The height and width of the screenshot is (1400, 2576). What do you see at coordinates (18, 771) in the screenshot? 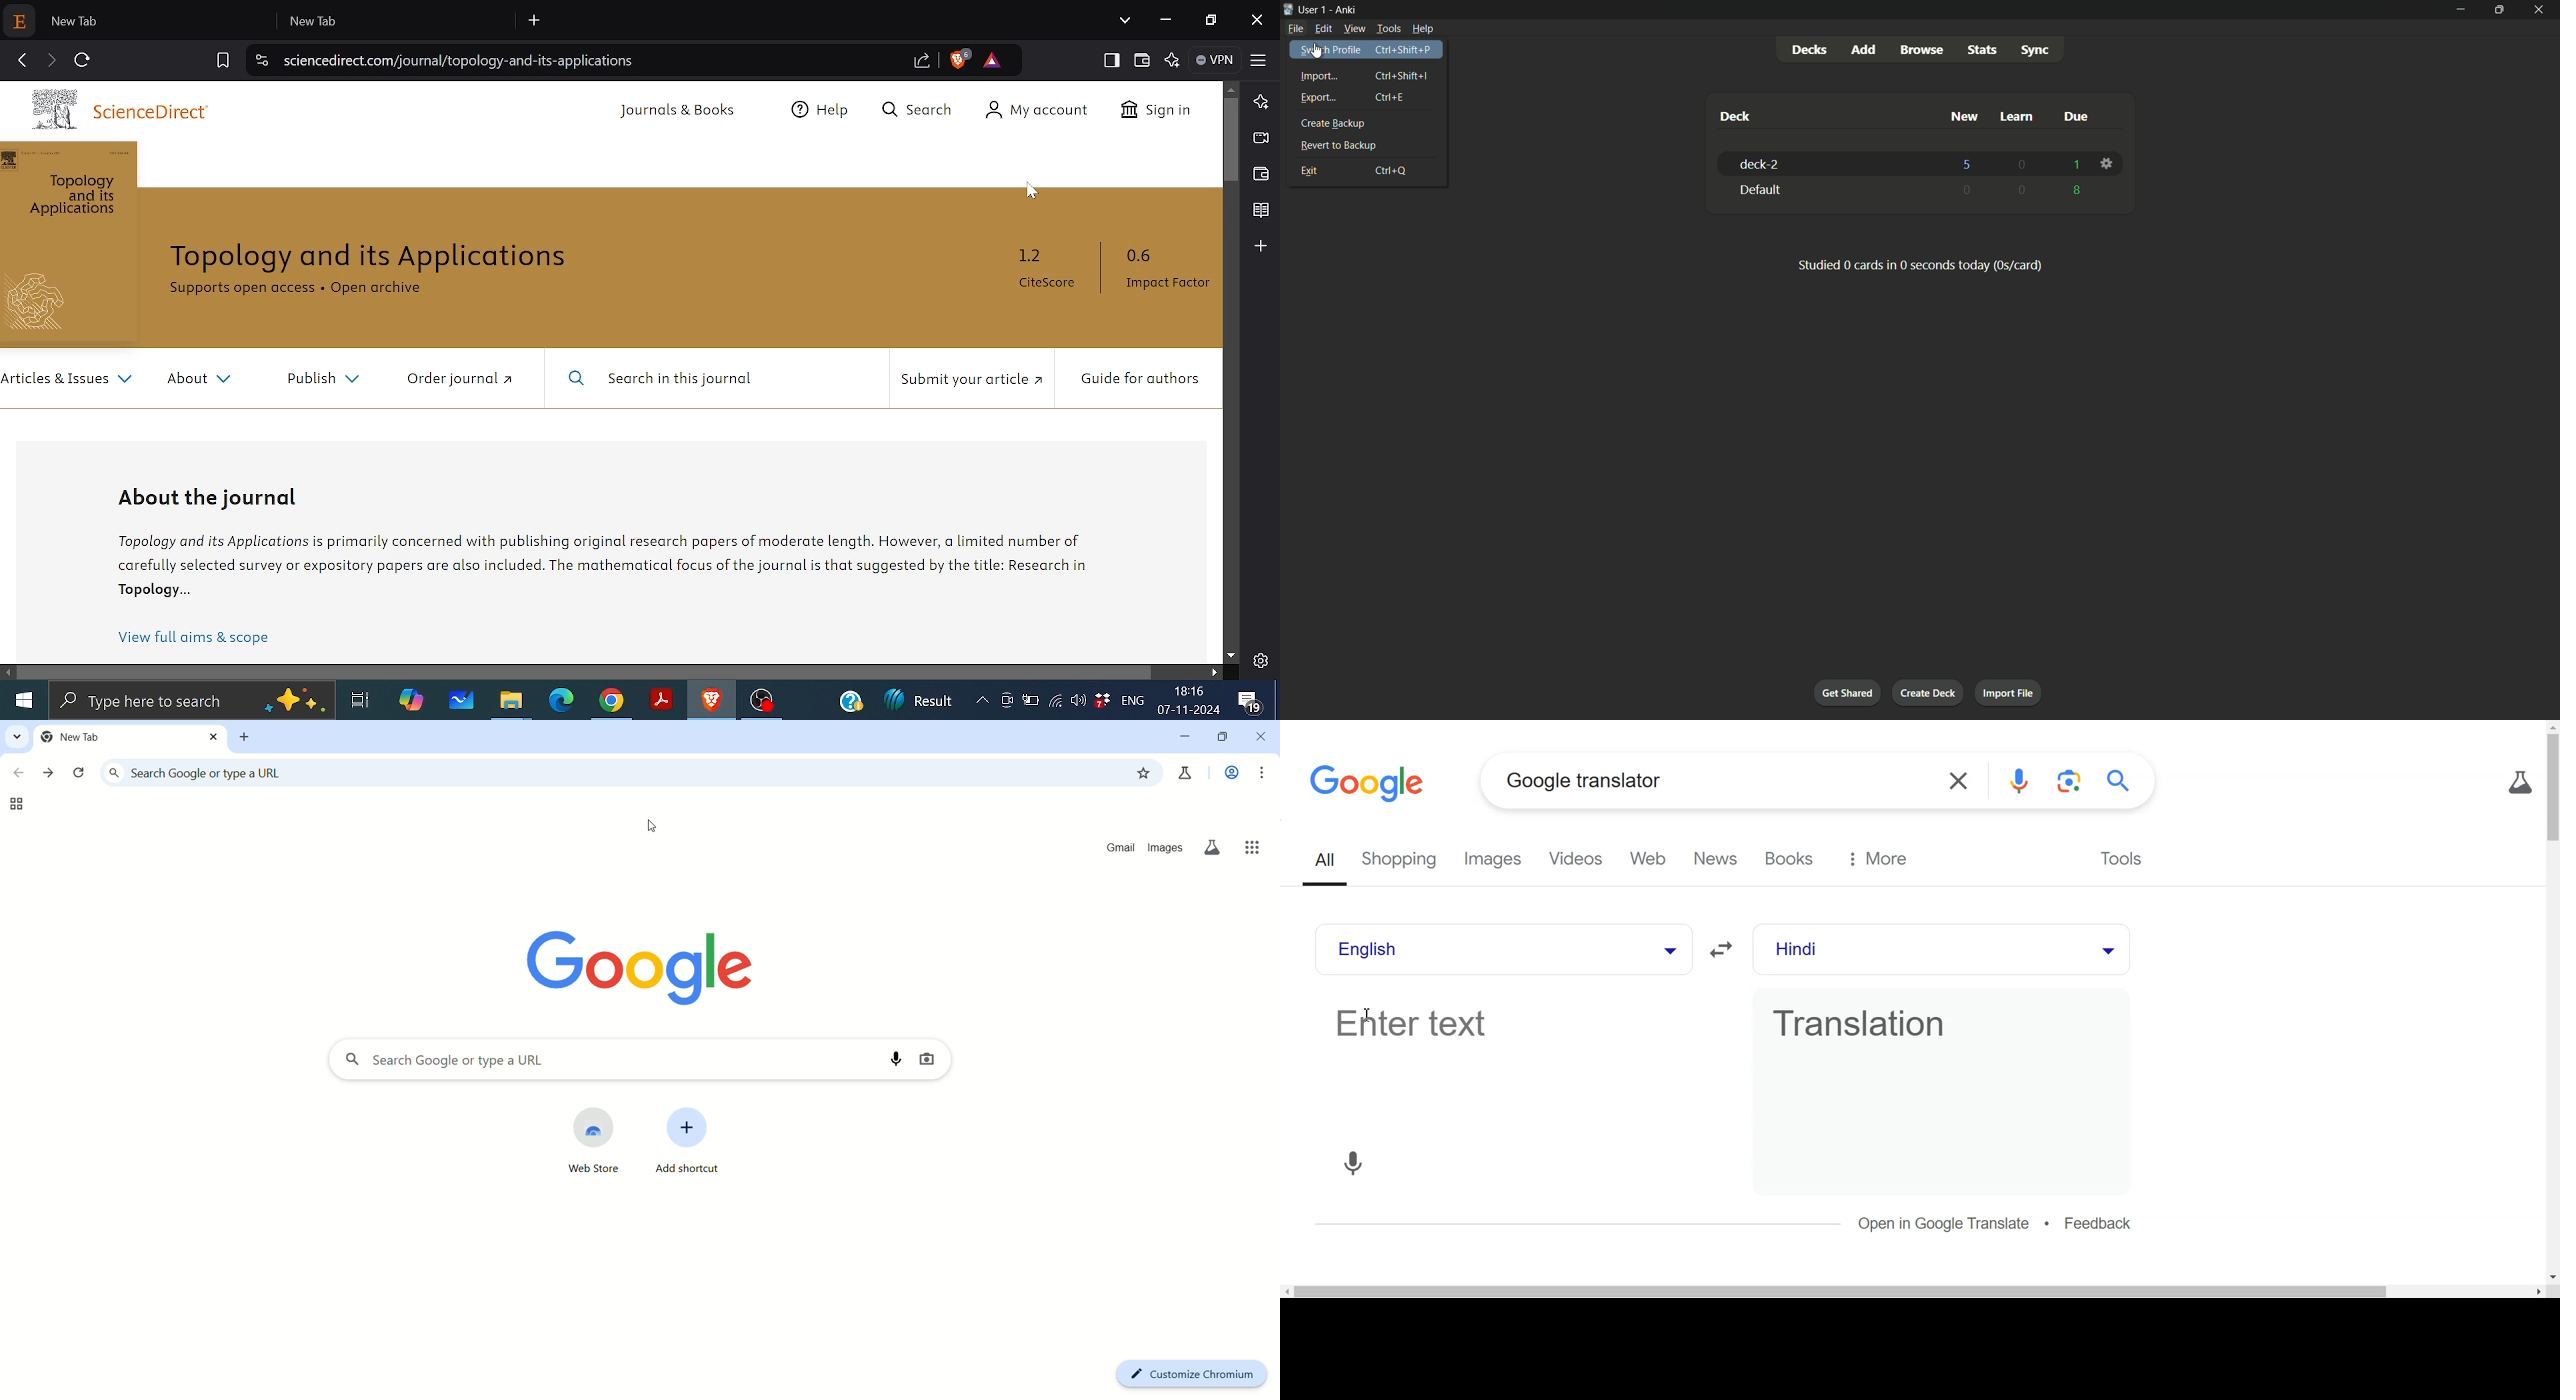
I see `go back` at bounding box center [18, 771].